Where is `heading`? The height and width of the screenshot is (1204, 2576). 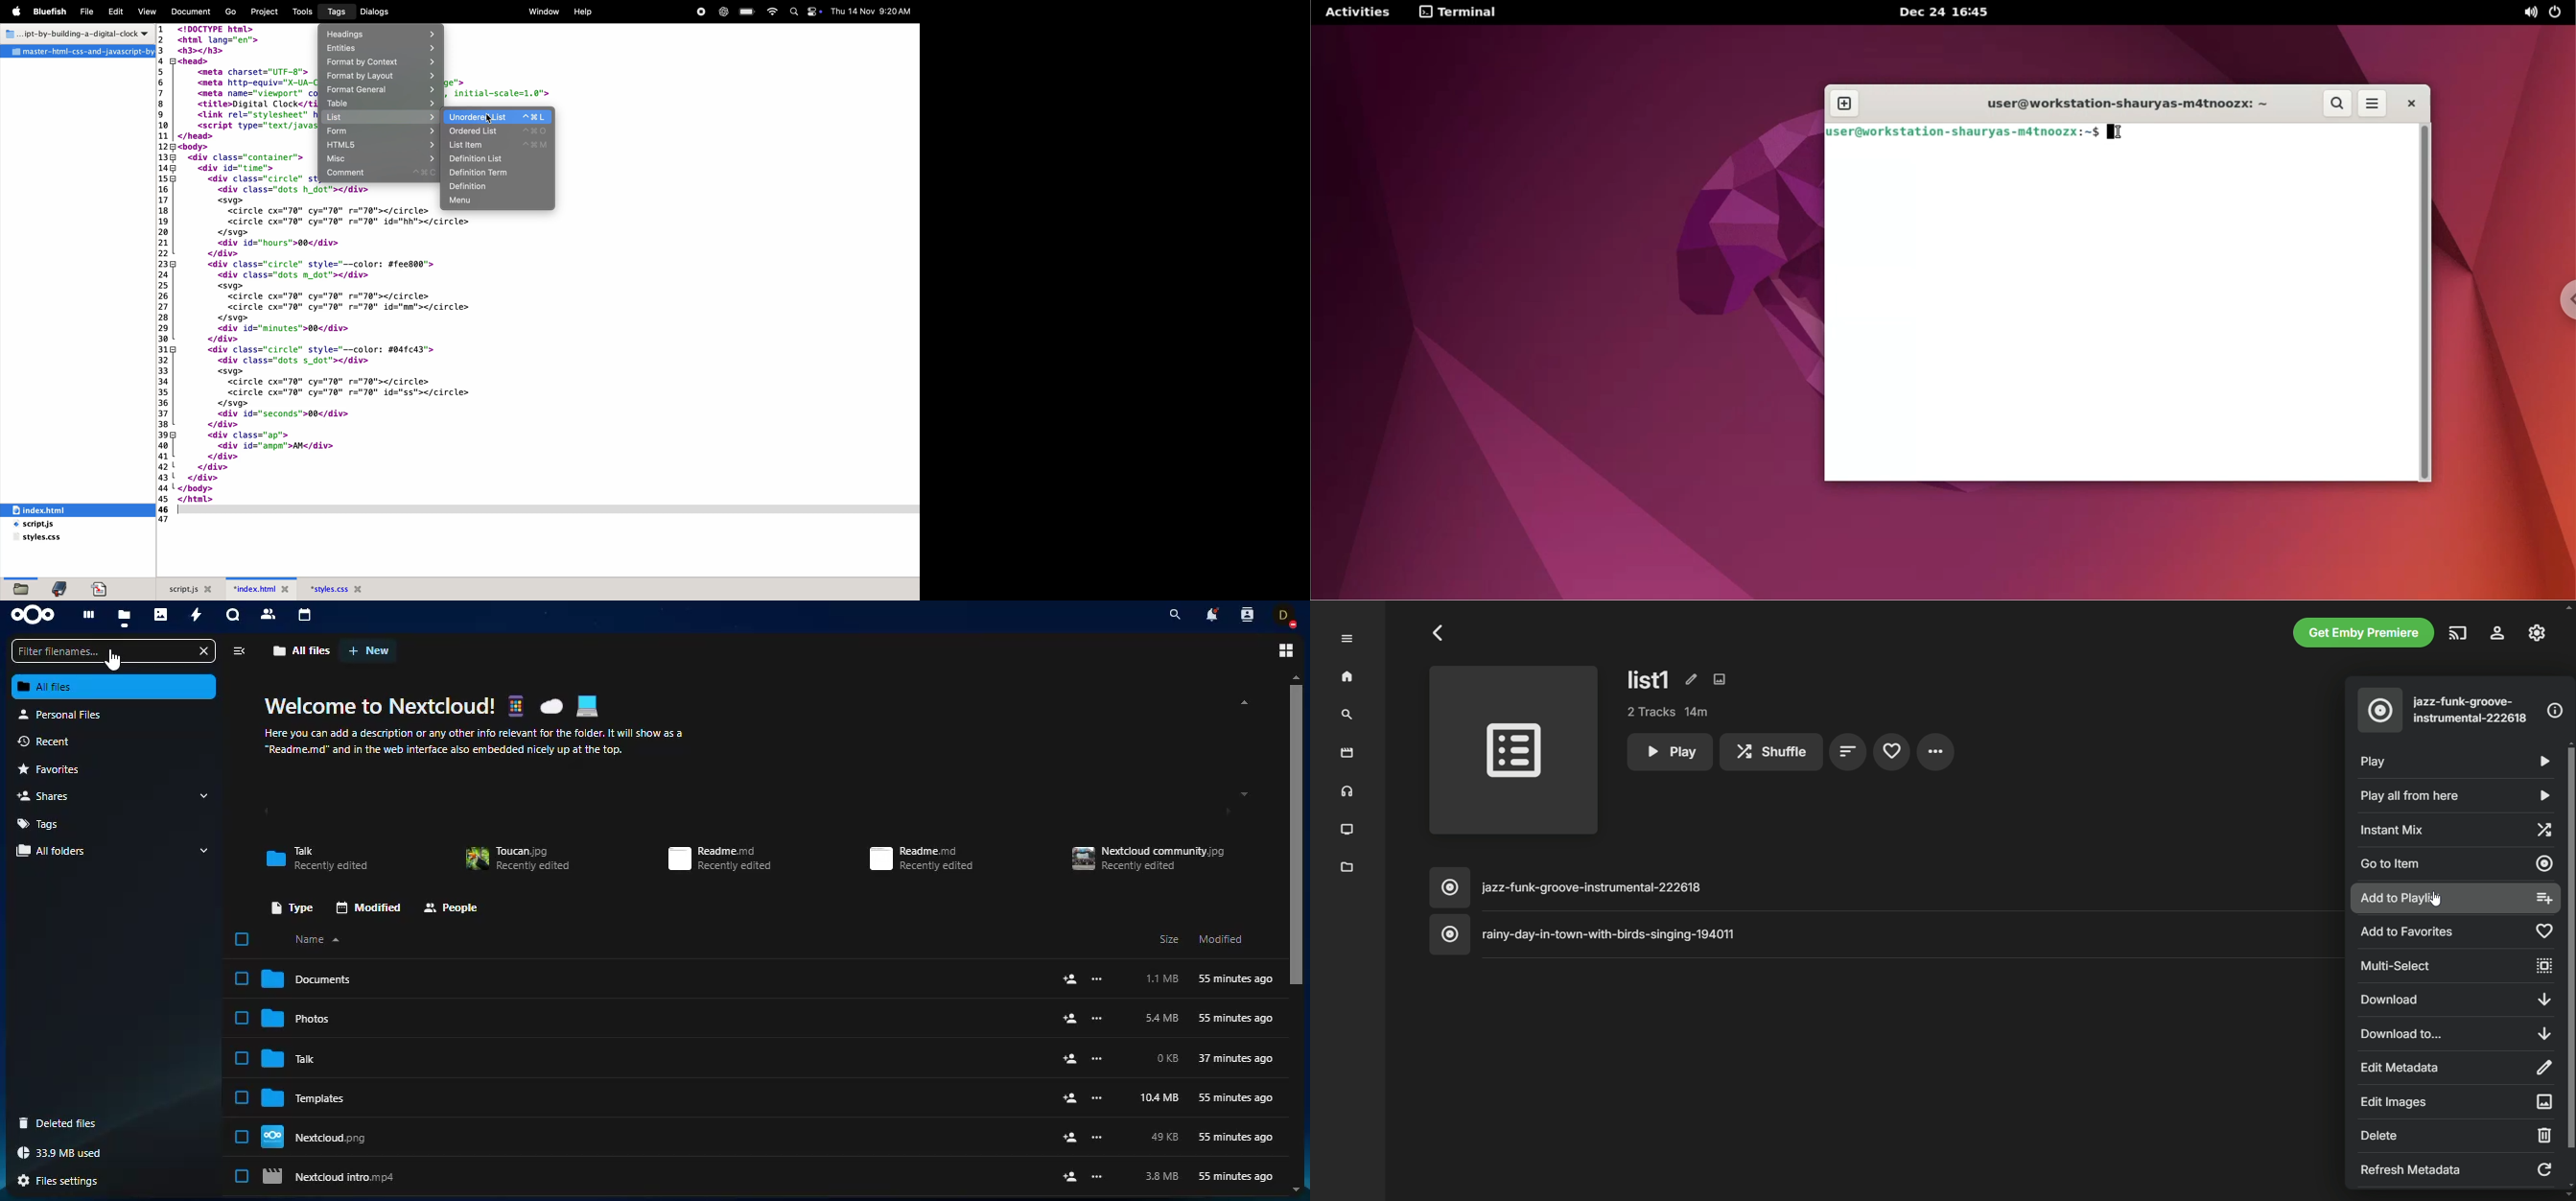 heading is located at coordinates (383, 33).